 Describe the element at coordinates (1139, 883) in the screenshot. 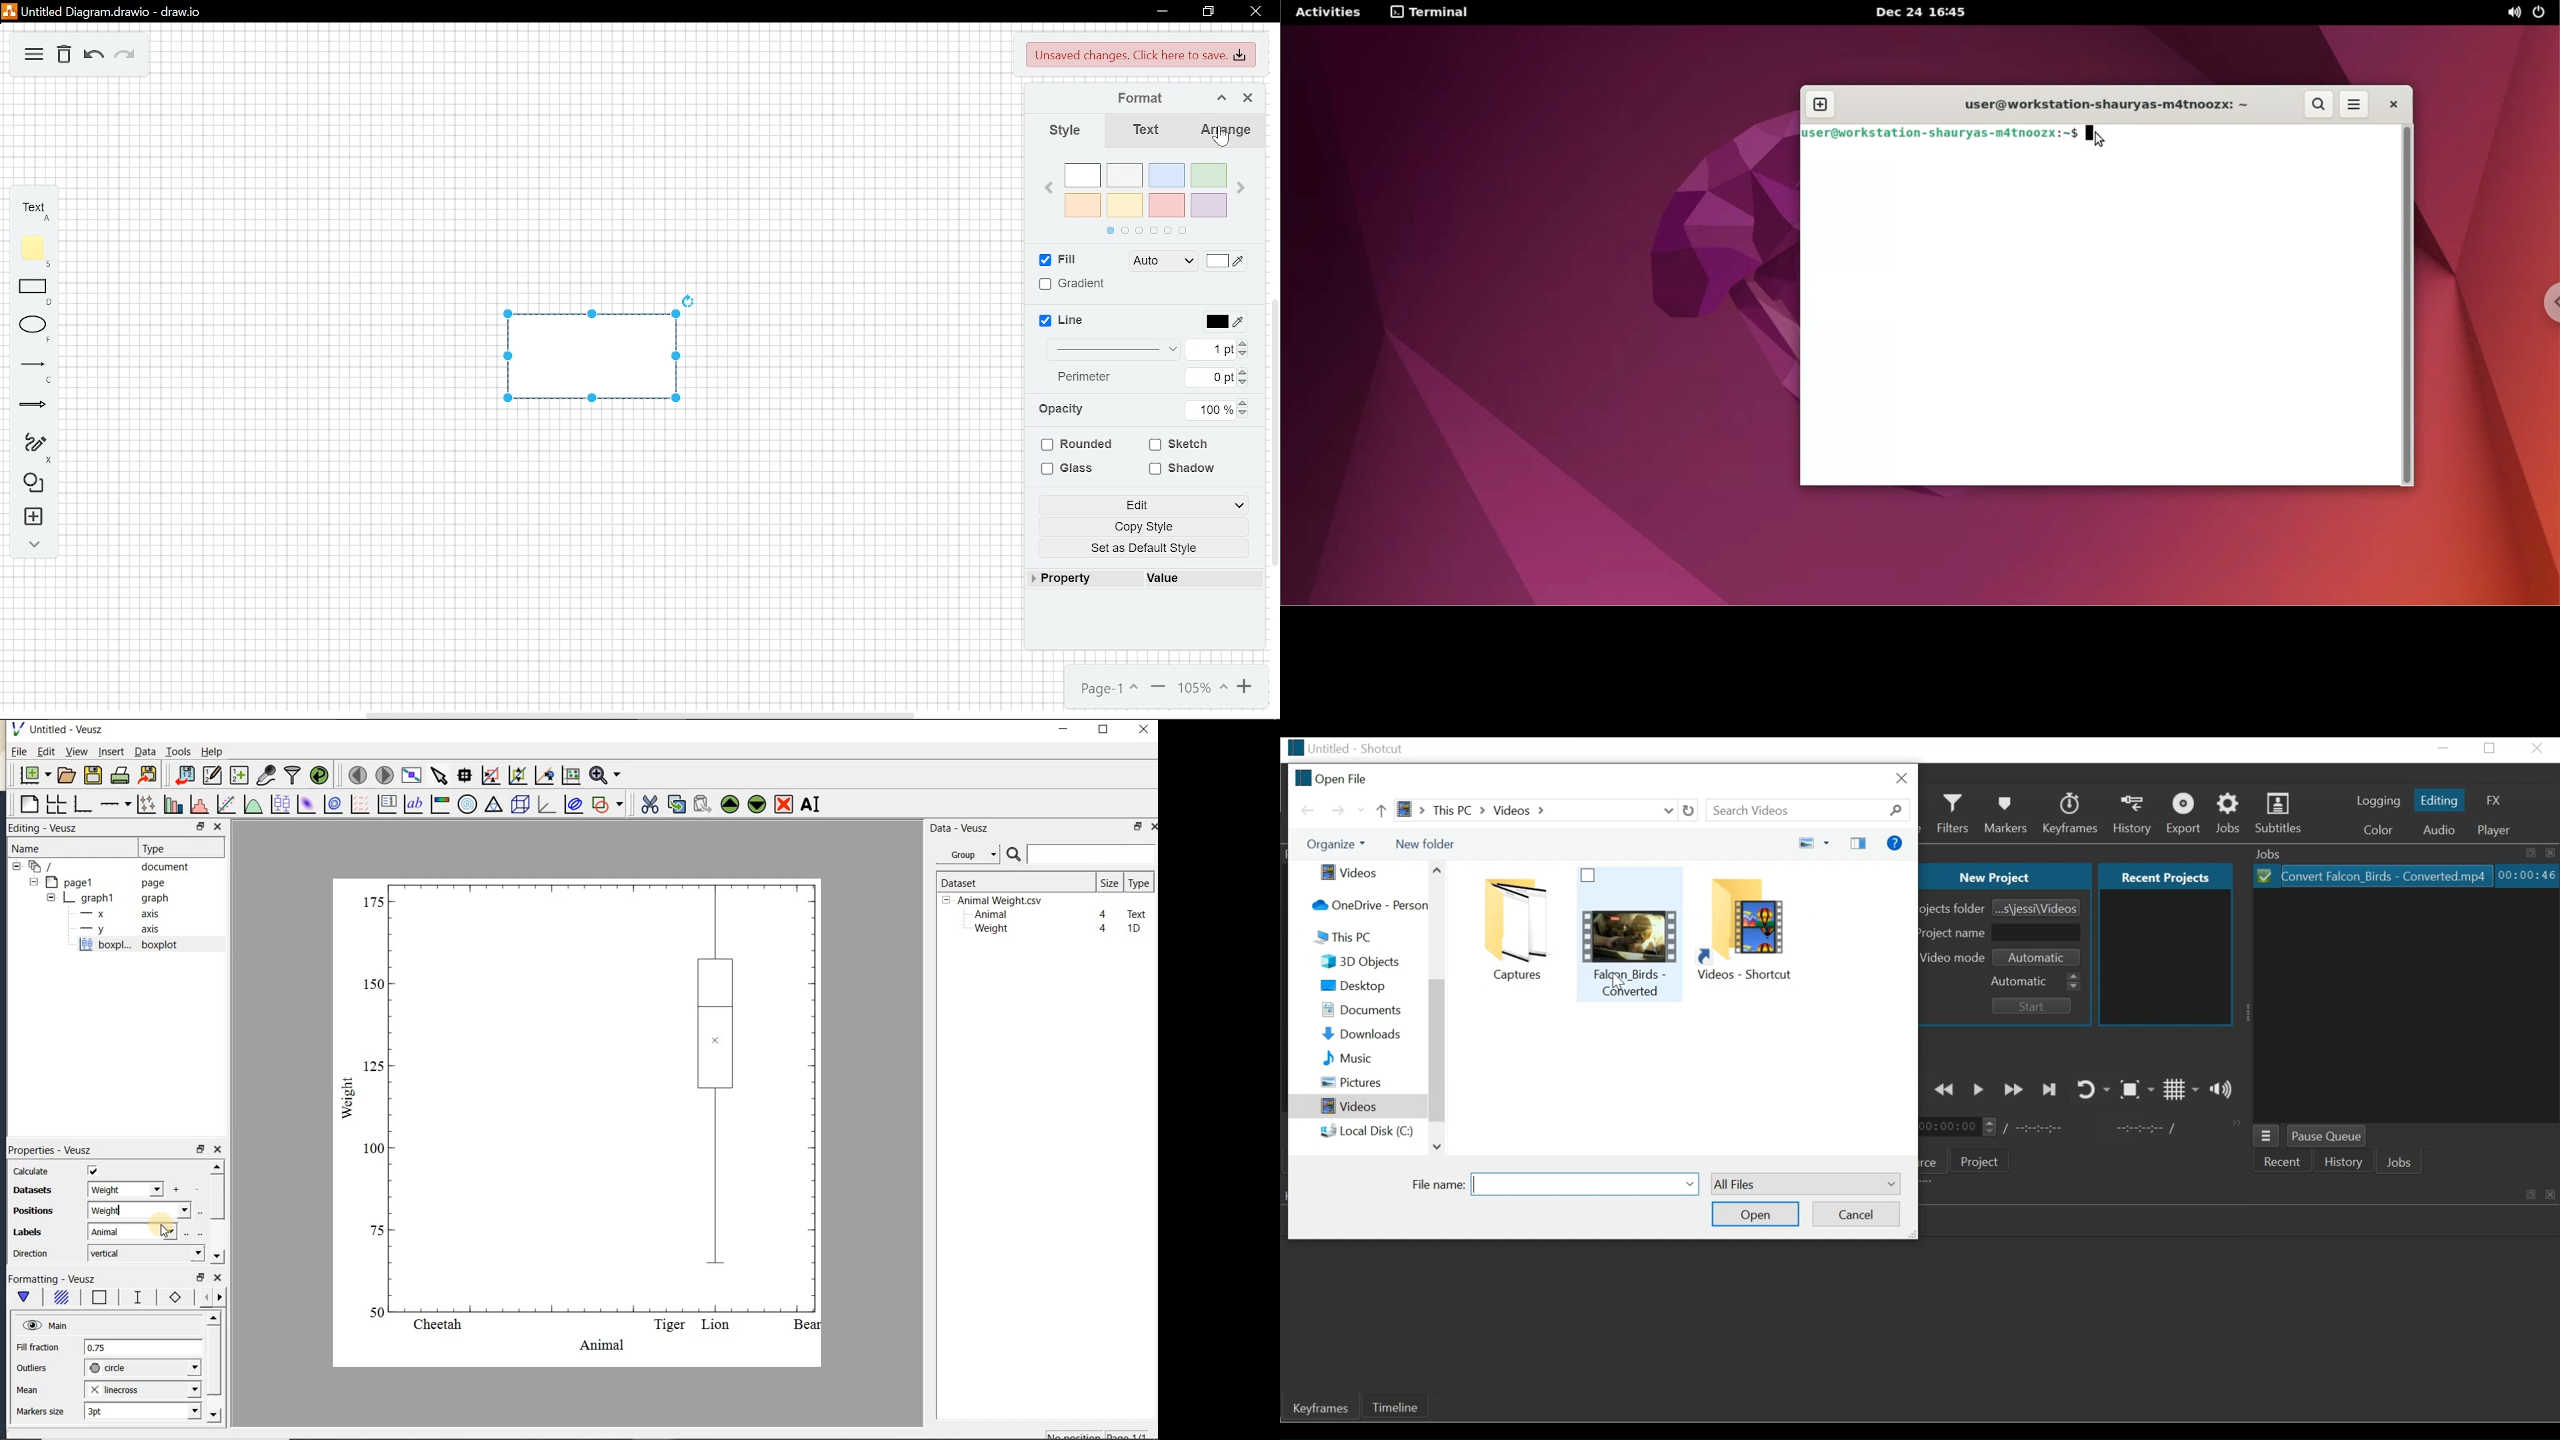

I see `type` at that location.